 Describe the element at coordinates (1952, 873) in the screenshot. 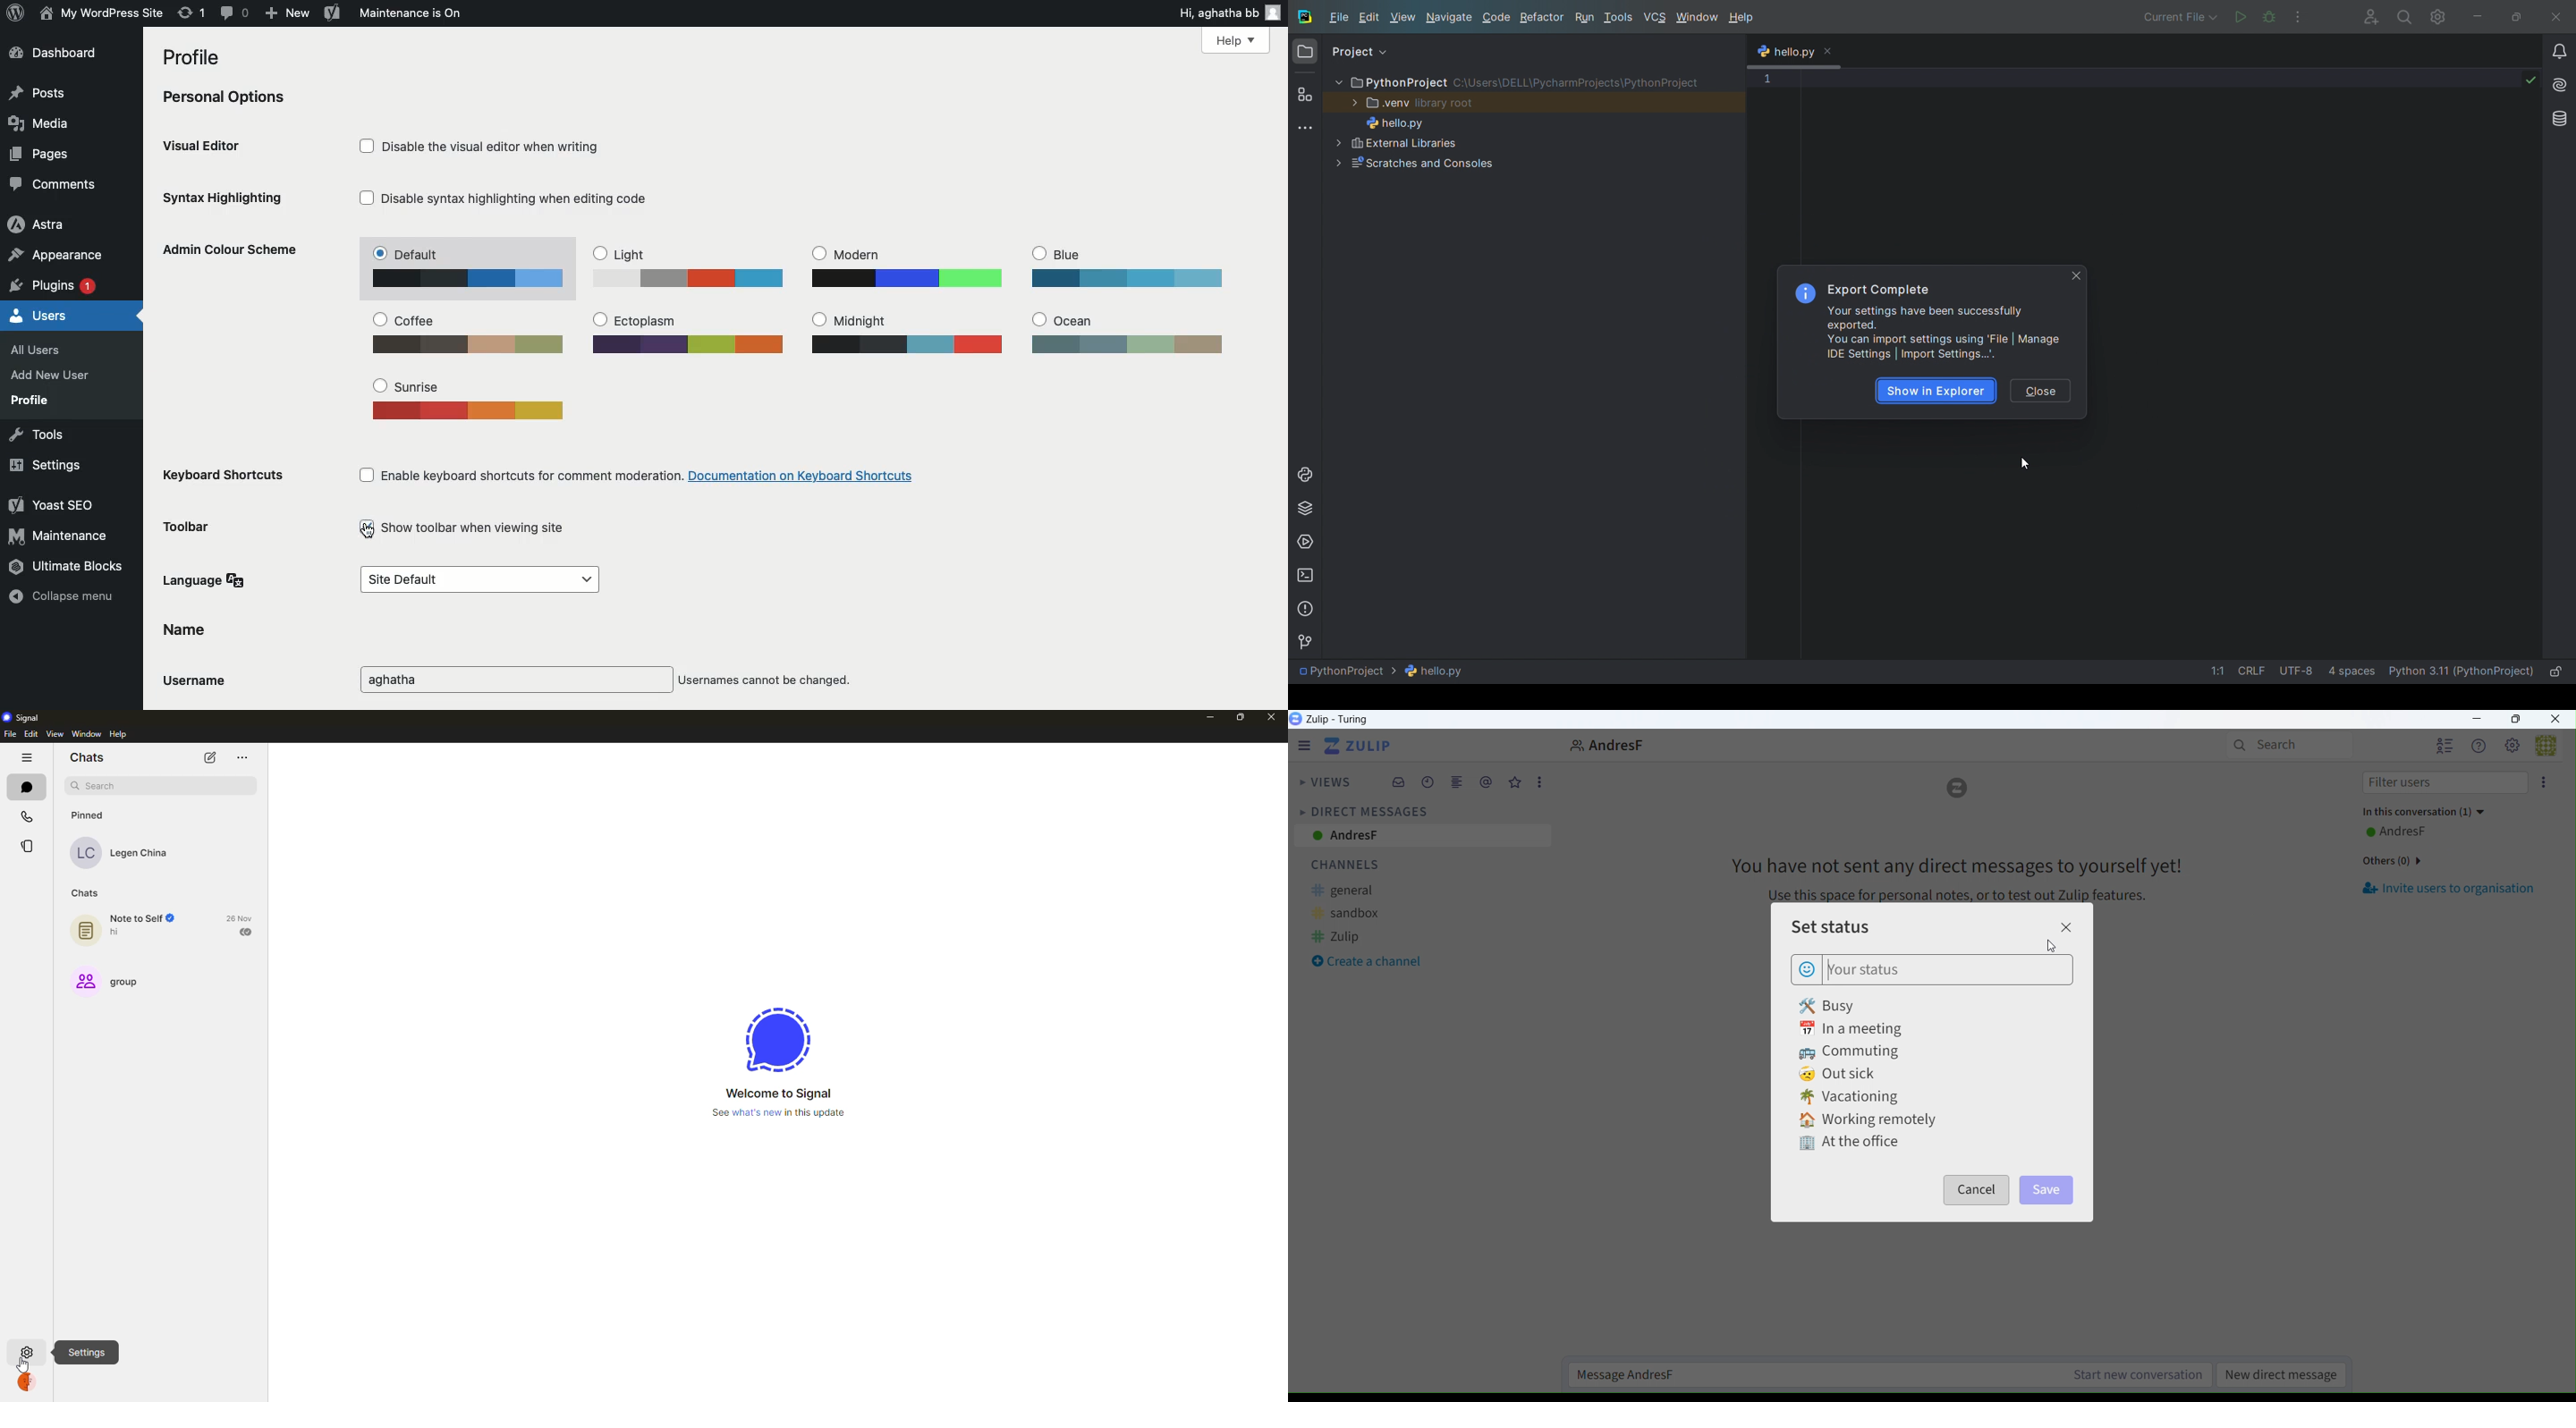

I see `Message` at that location.